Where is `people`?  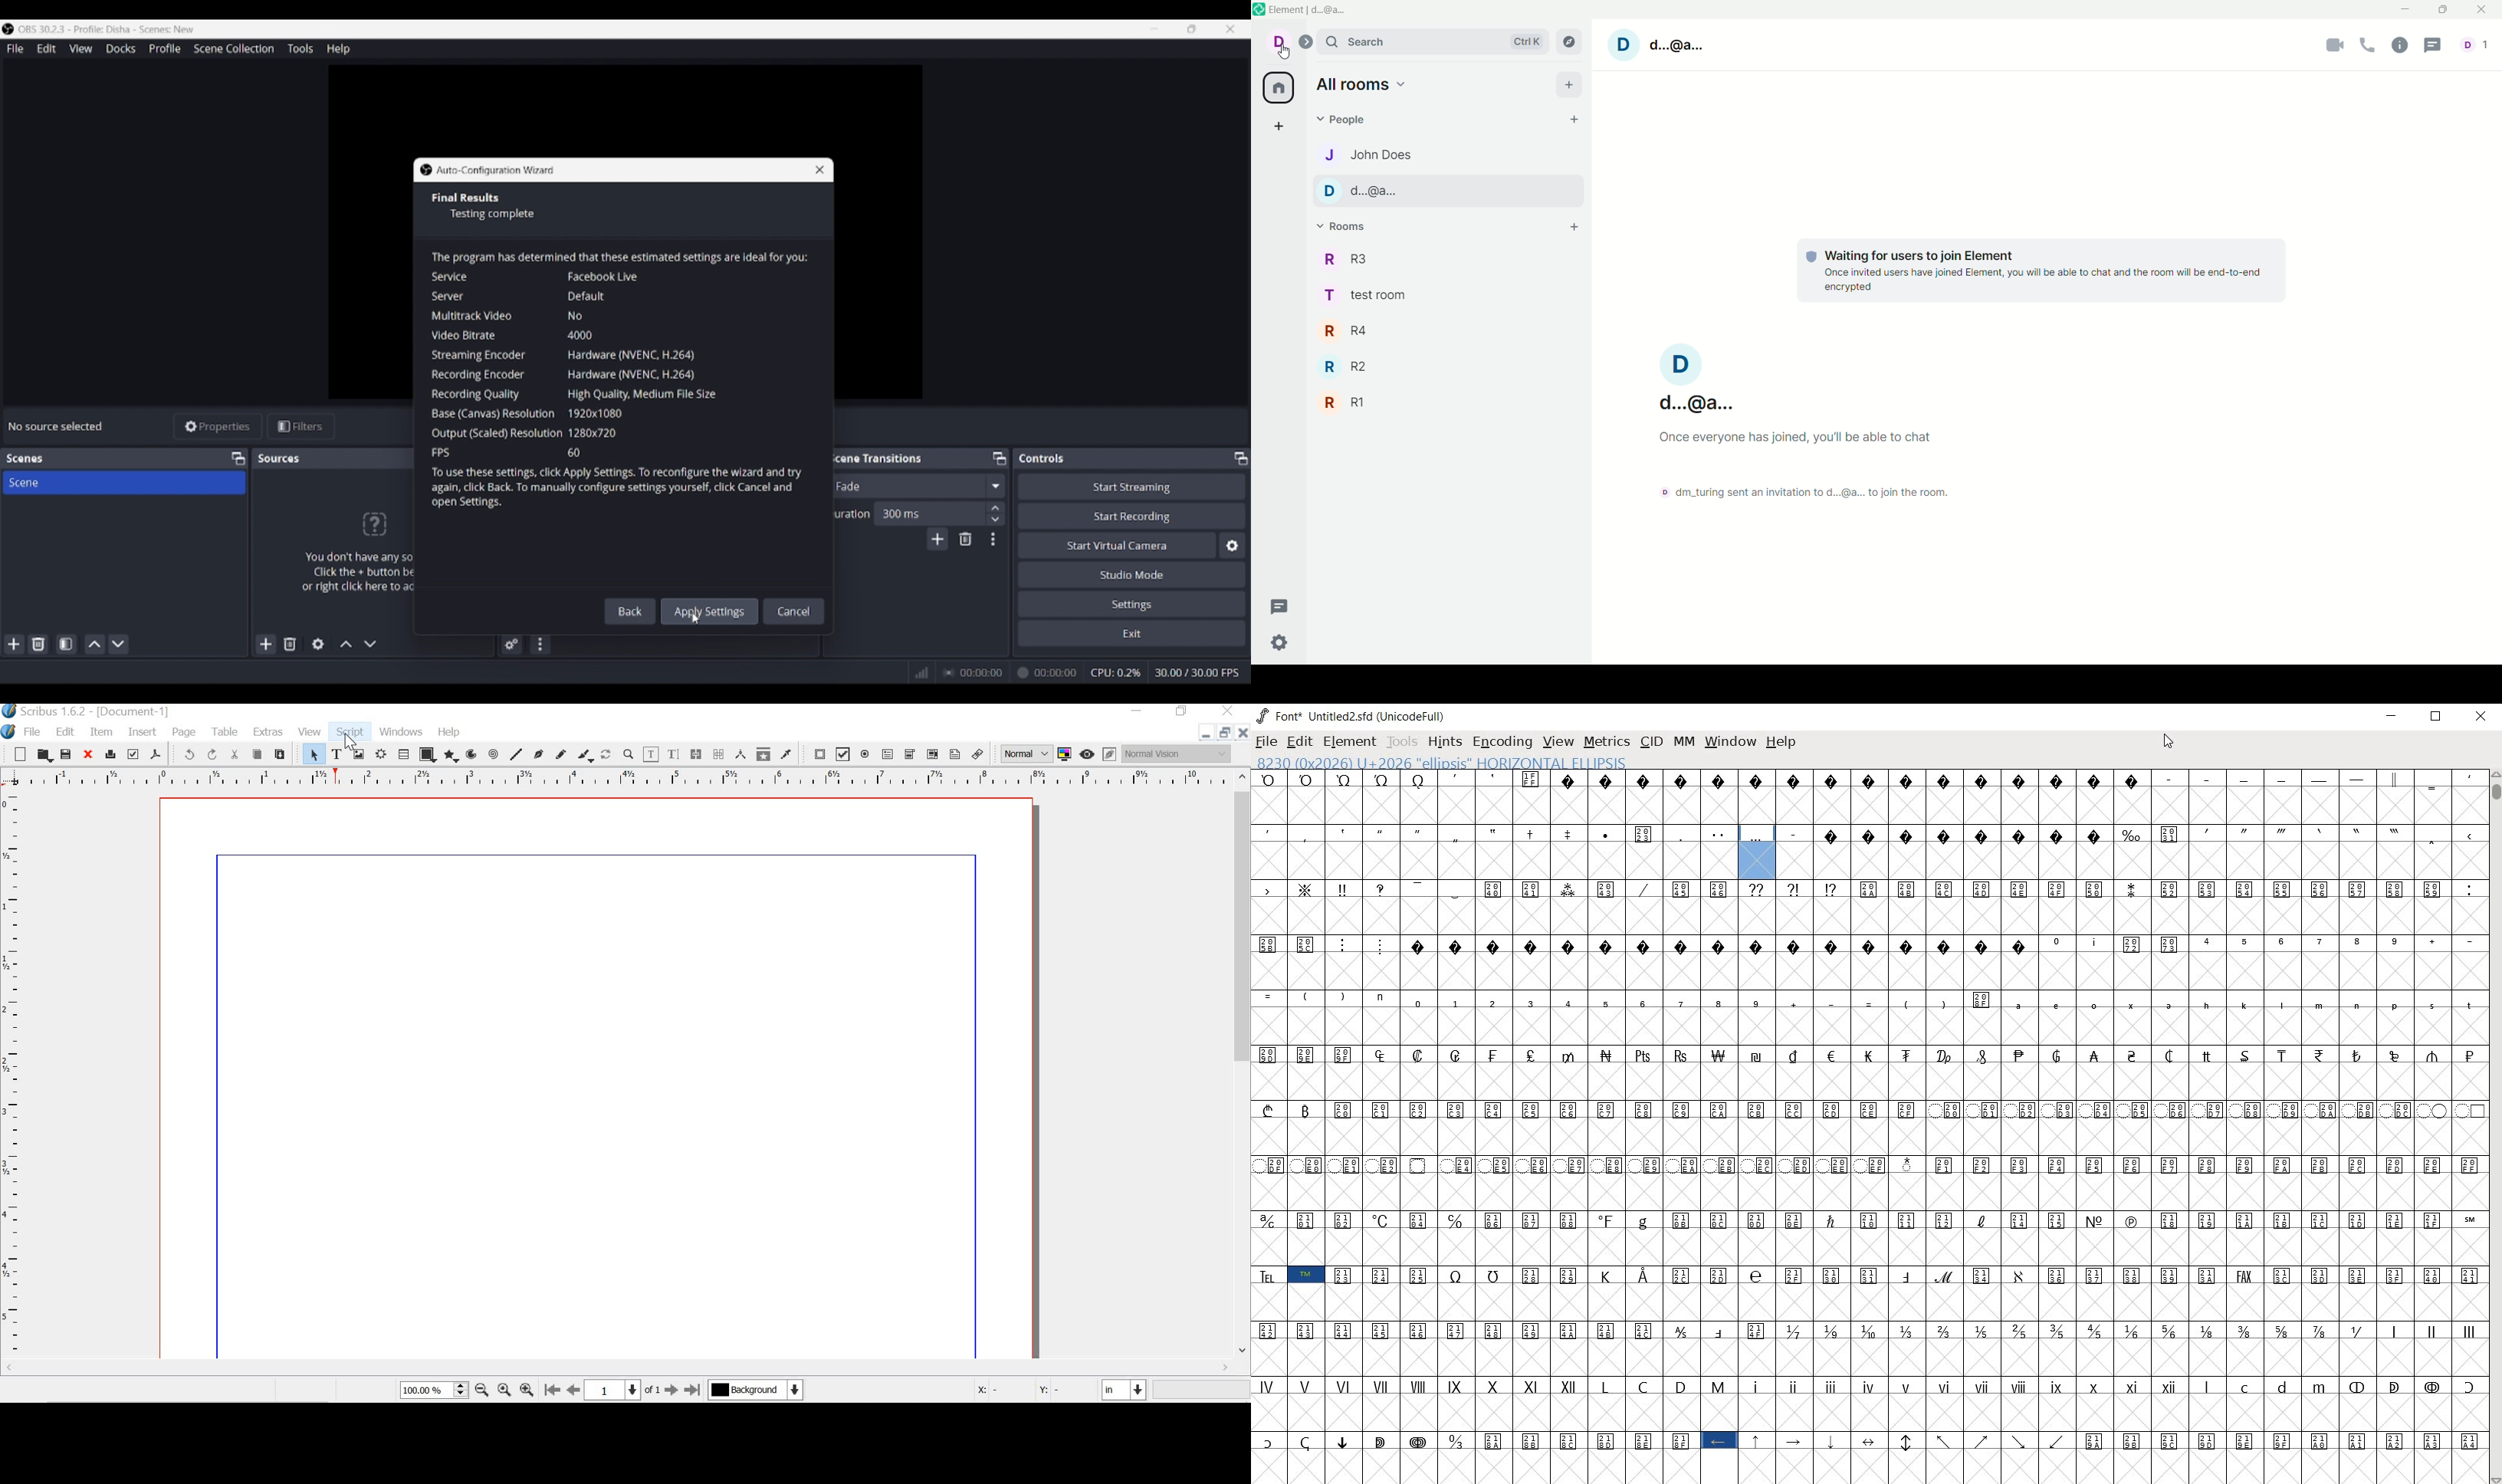 people is located at coordinates (2477, 48).